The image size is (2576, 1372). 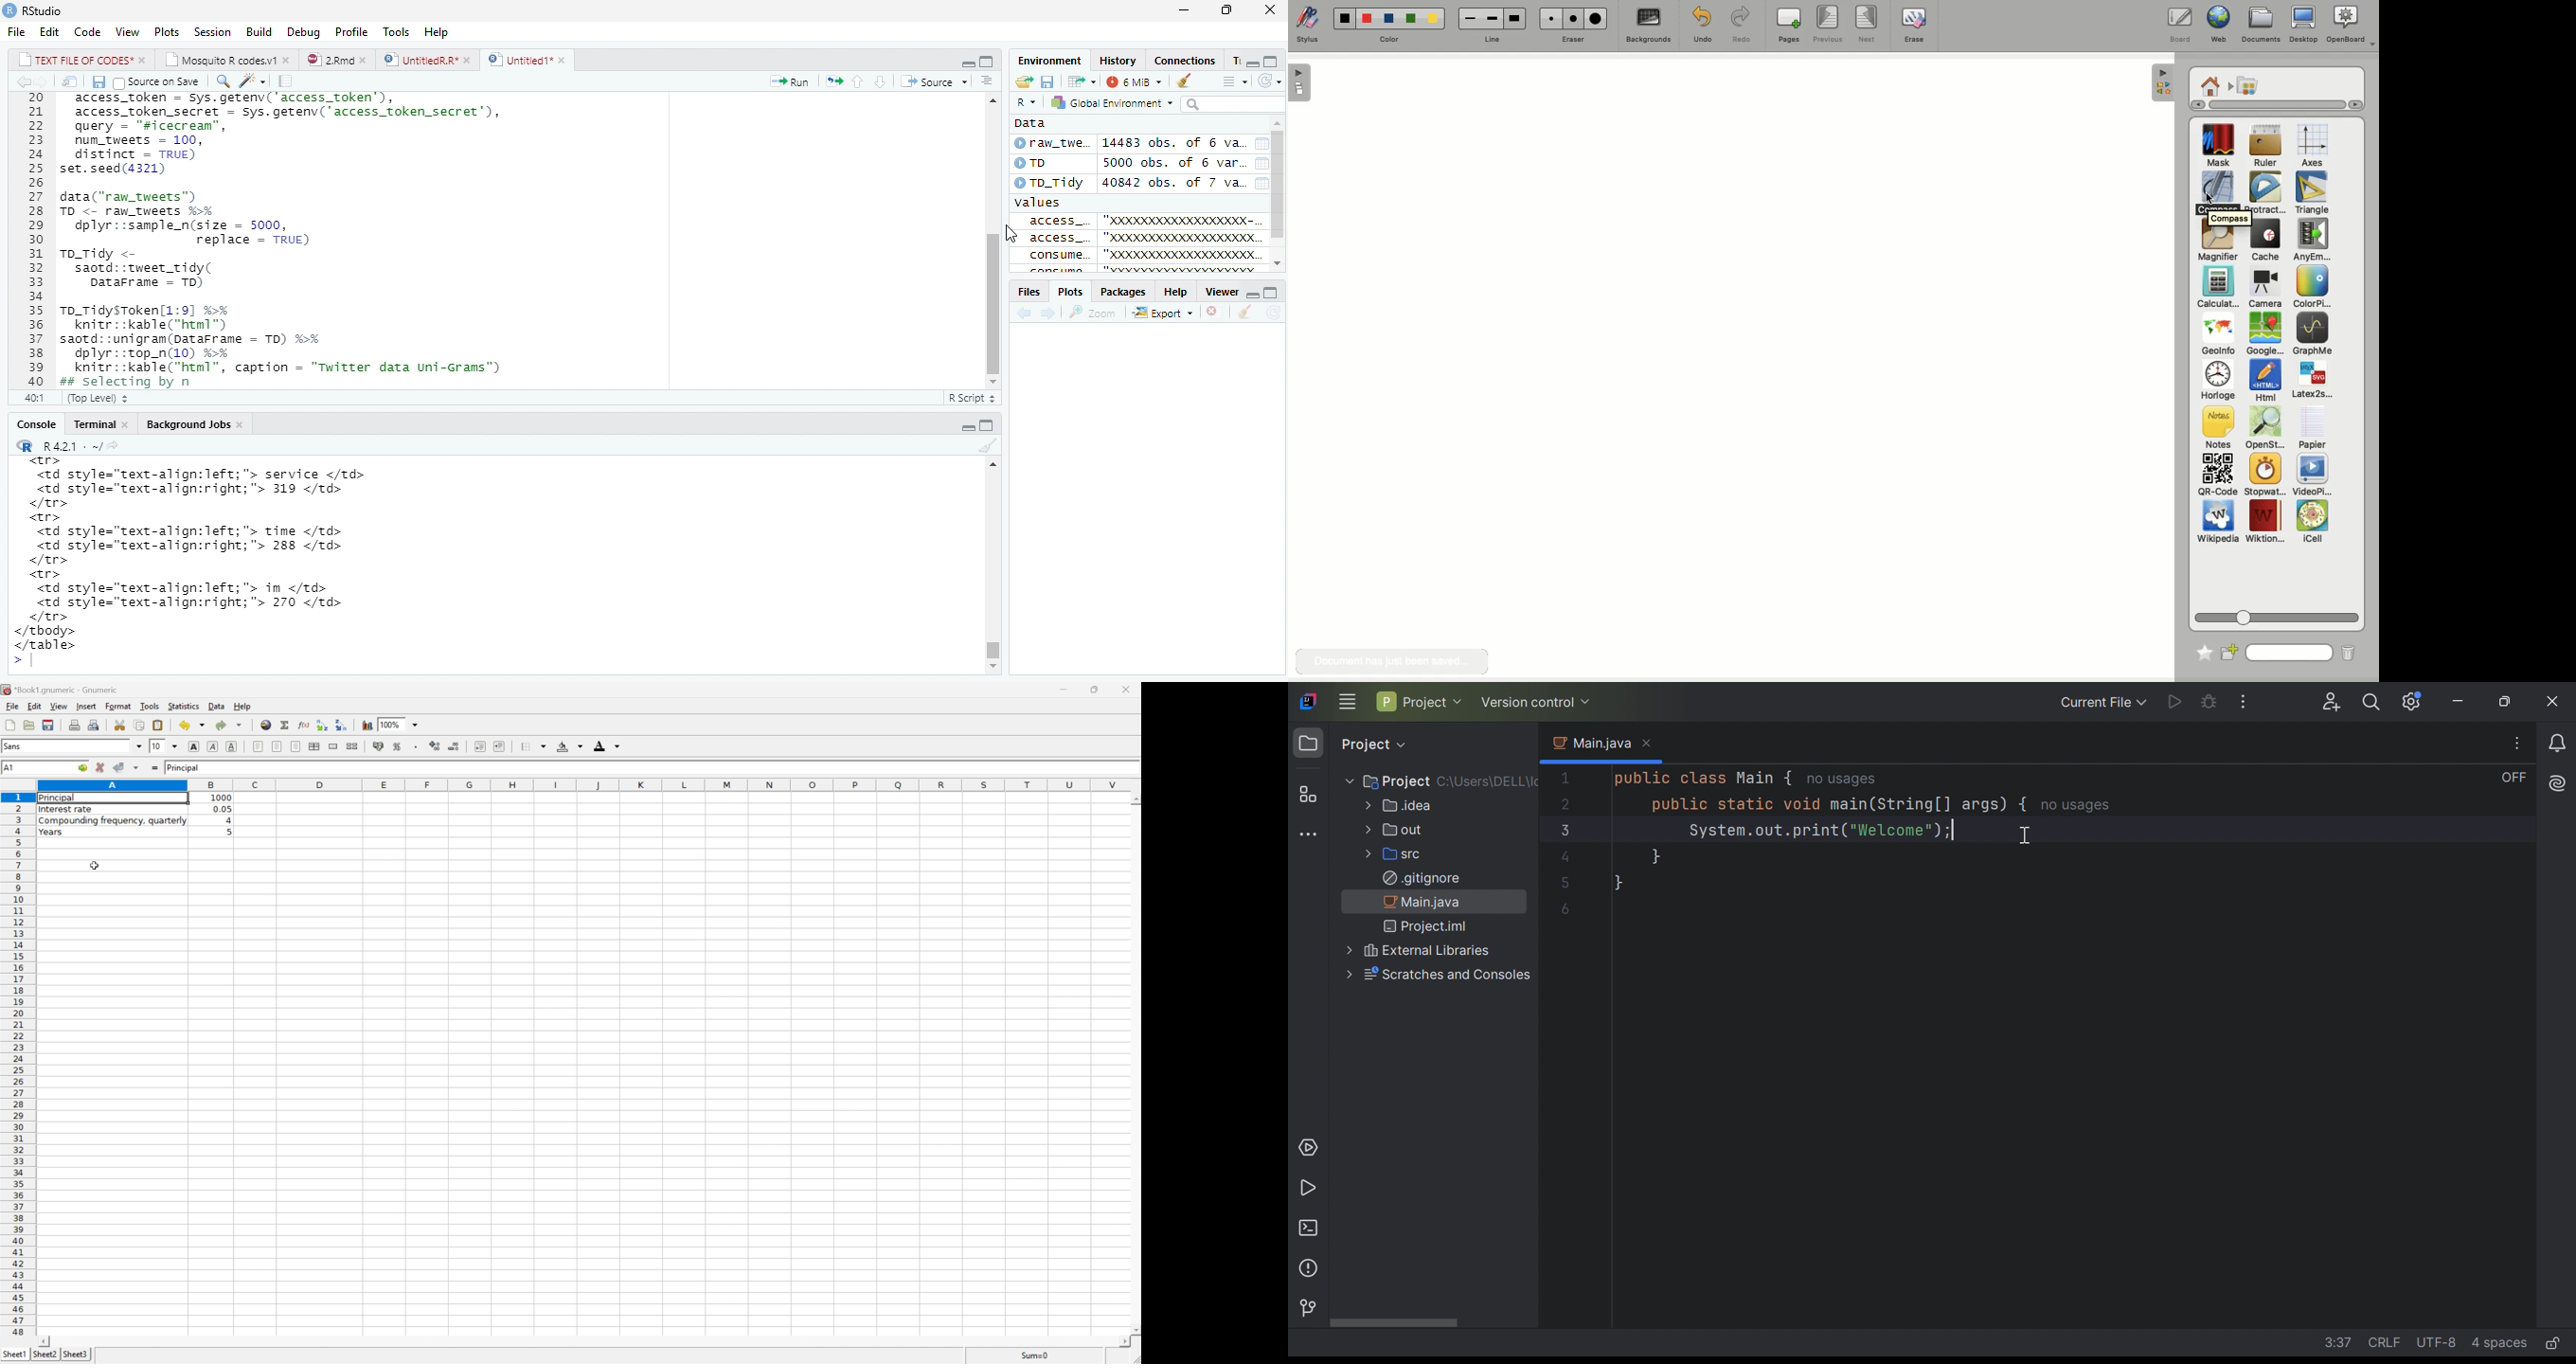 I want to click on Version control, so click(x=1307, y=1309).